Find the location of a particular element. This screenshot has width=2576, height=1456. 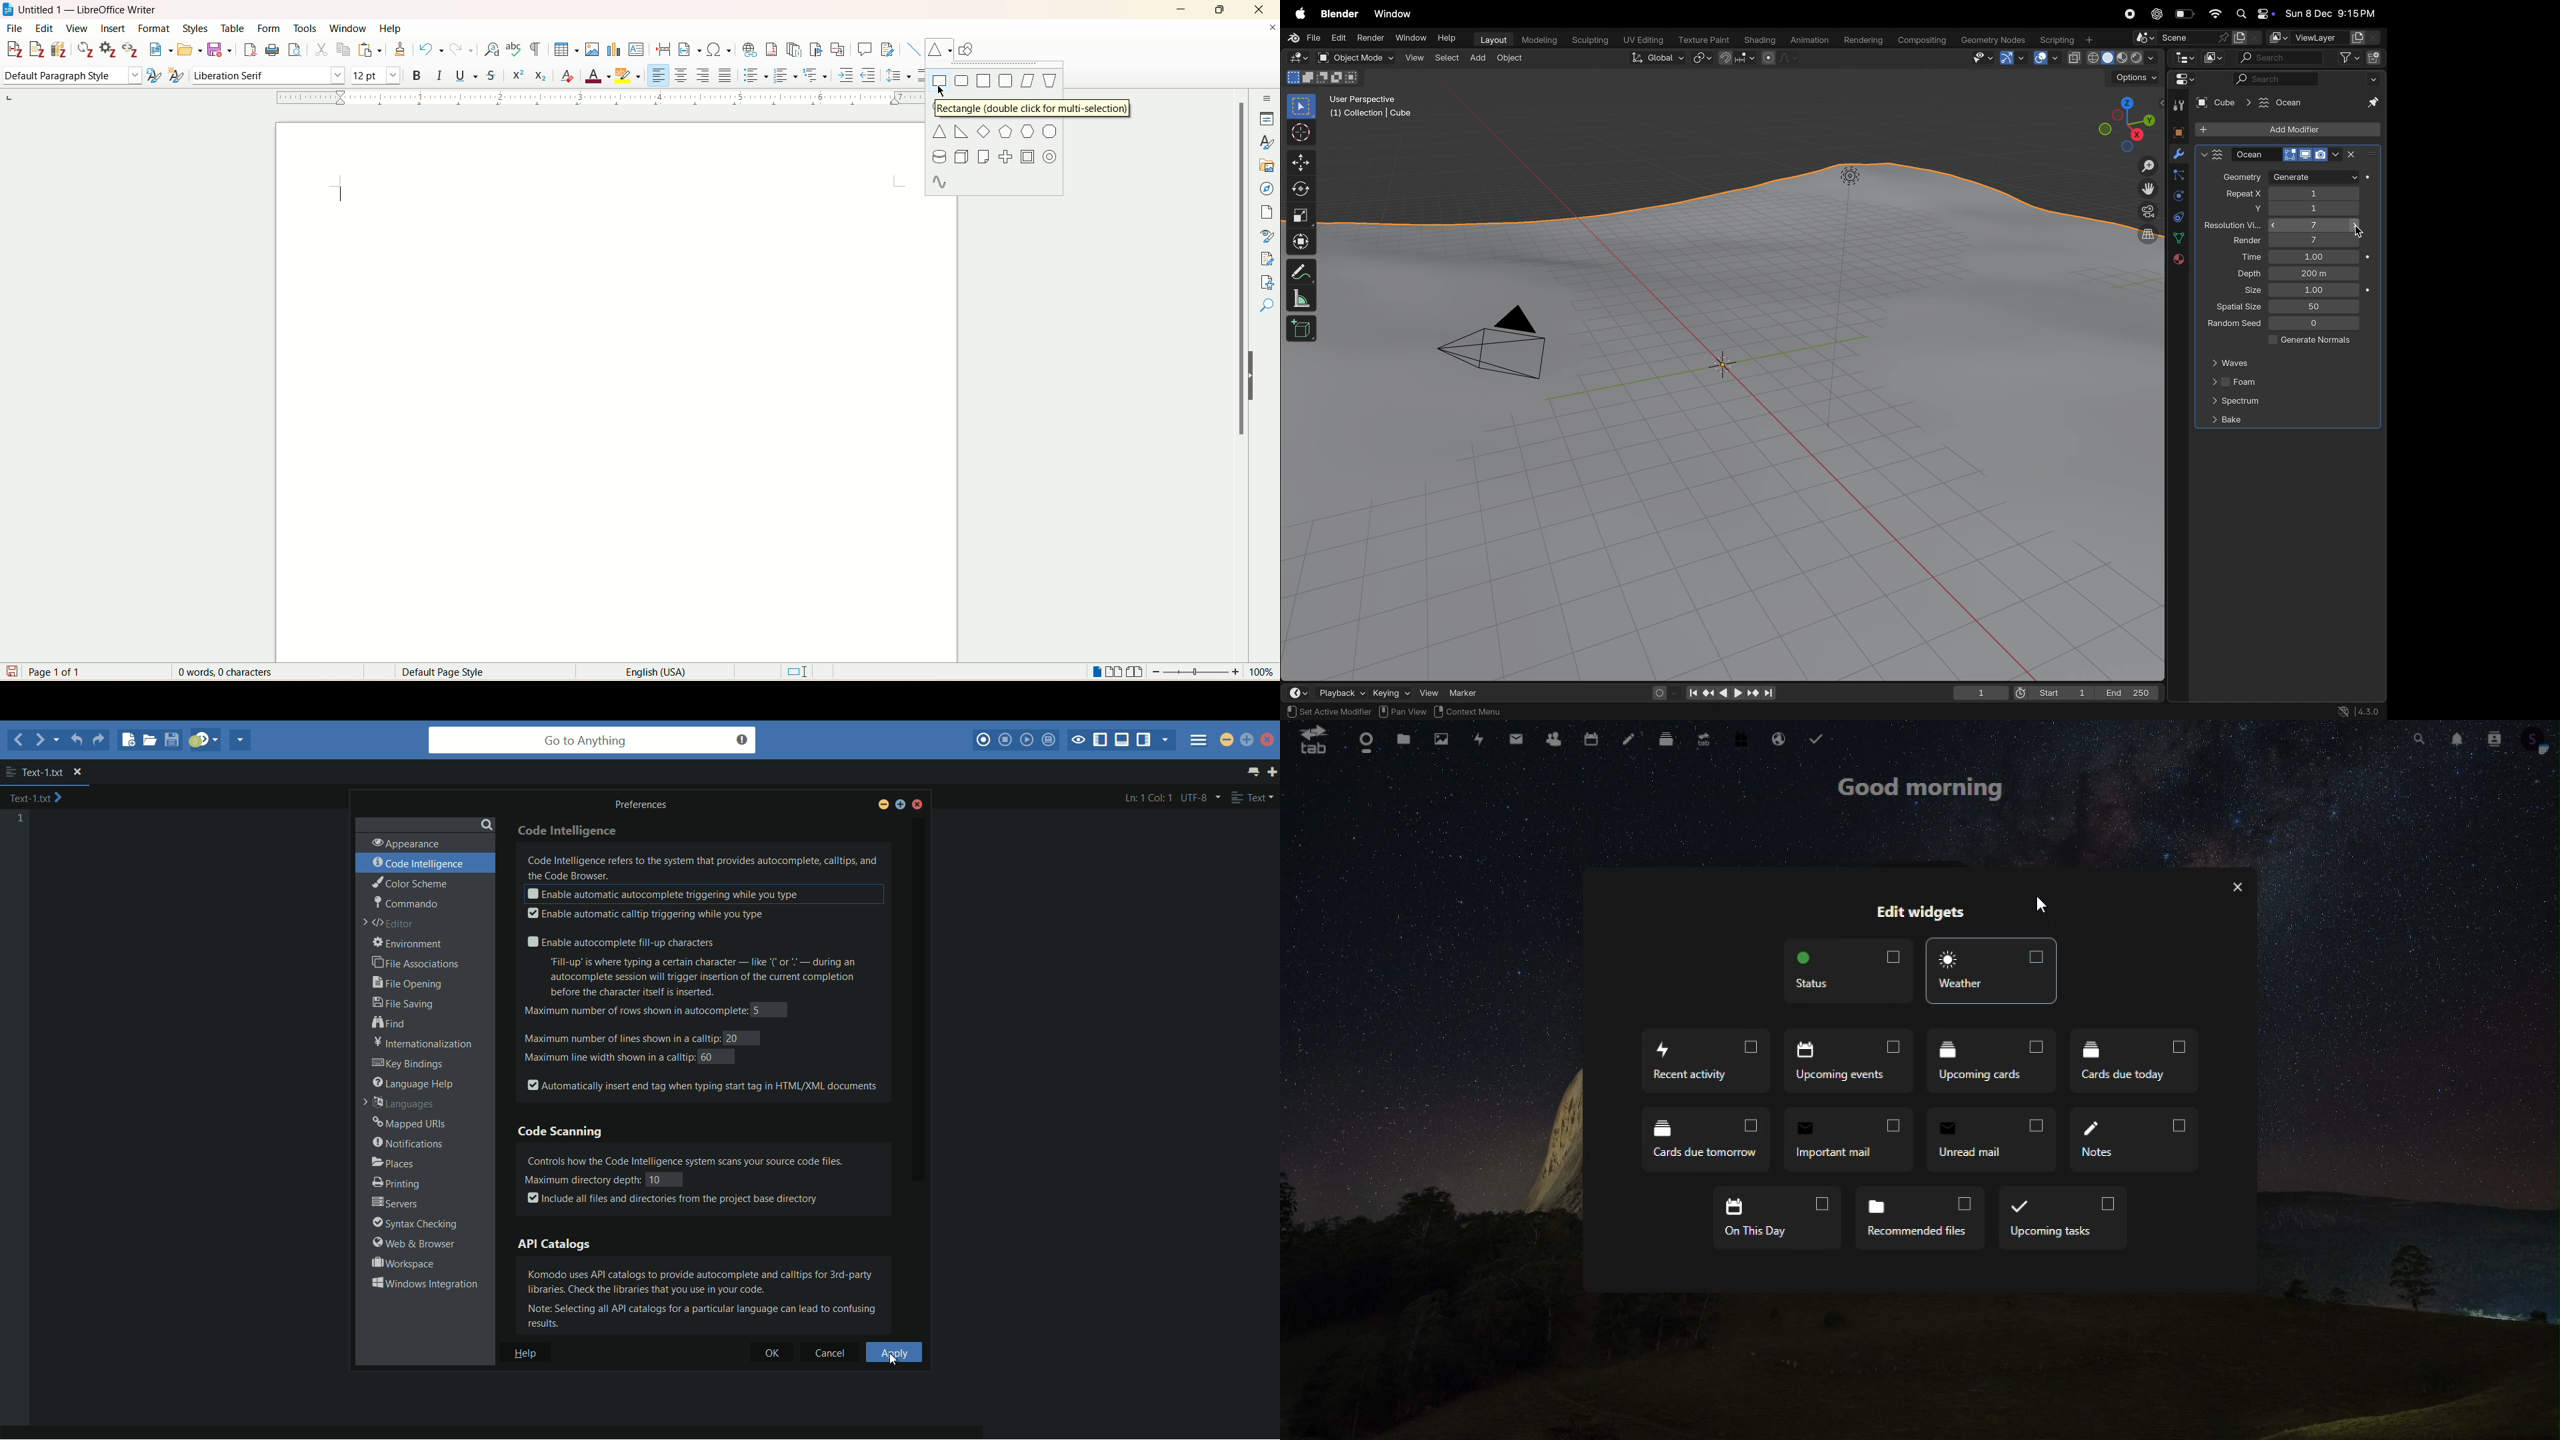

insert footnote is located at coordinates (773, 50).